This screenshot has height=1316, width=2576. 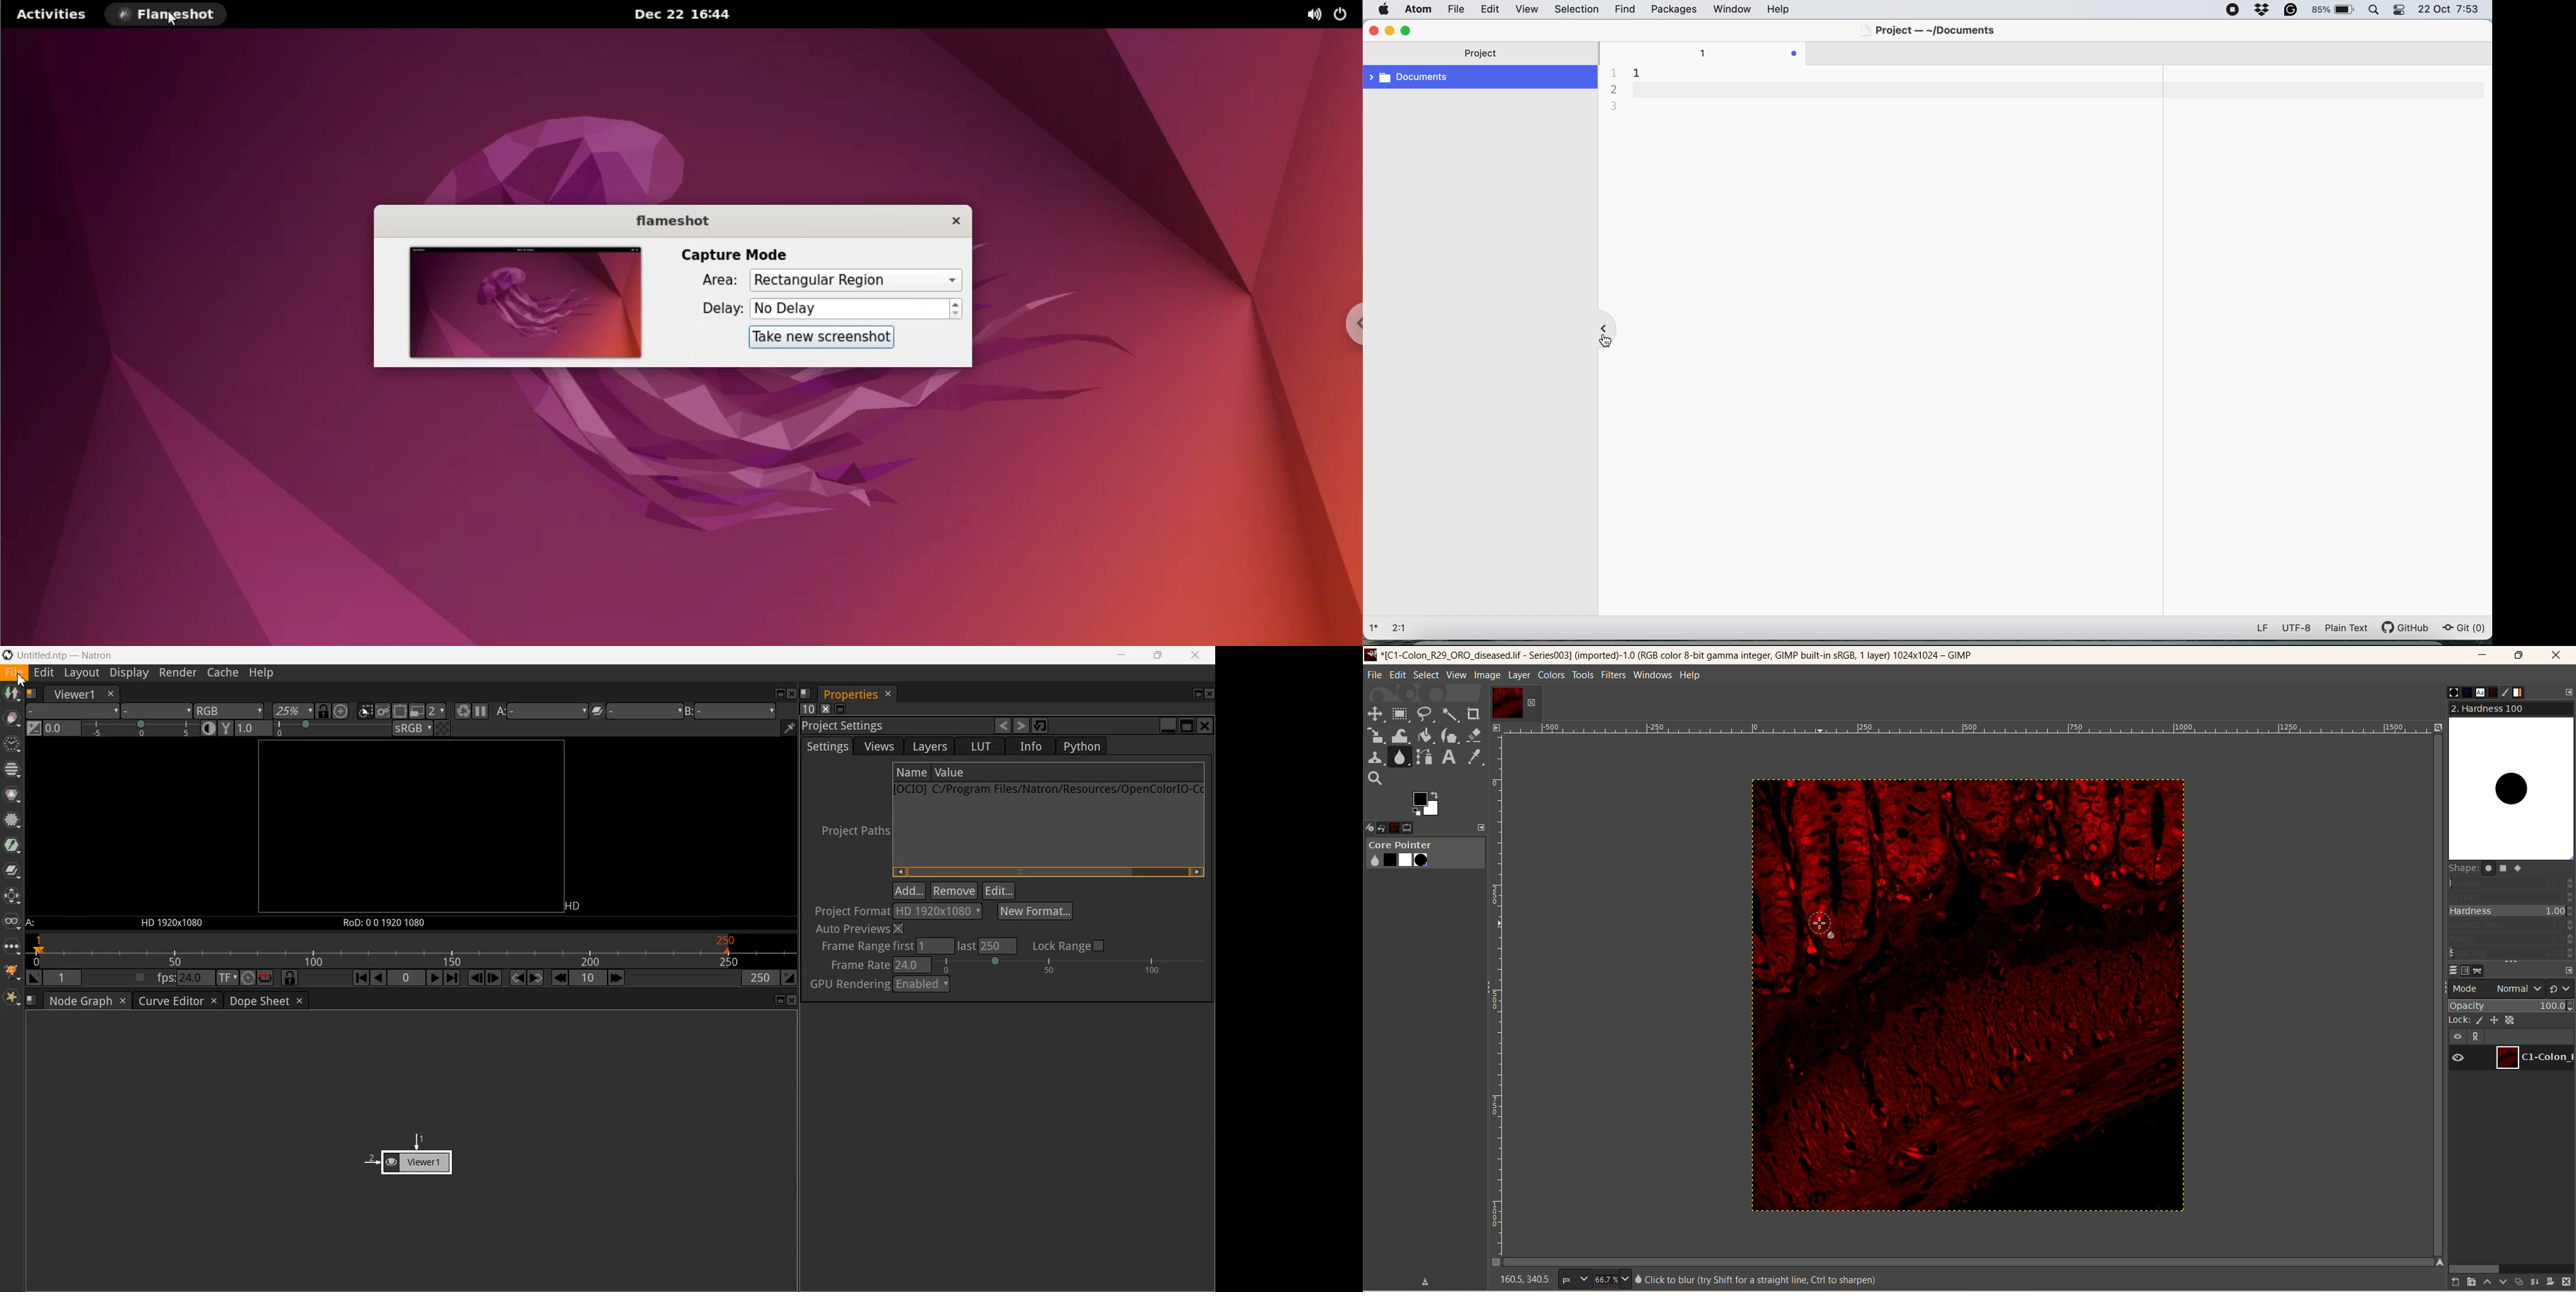 I want to click on active foreground, so click(x=1427, y=803).